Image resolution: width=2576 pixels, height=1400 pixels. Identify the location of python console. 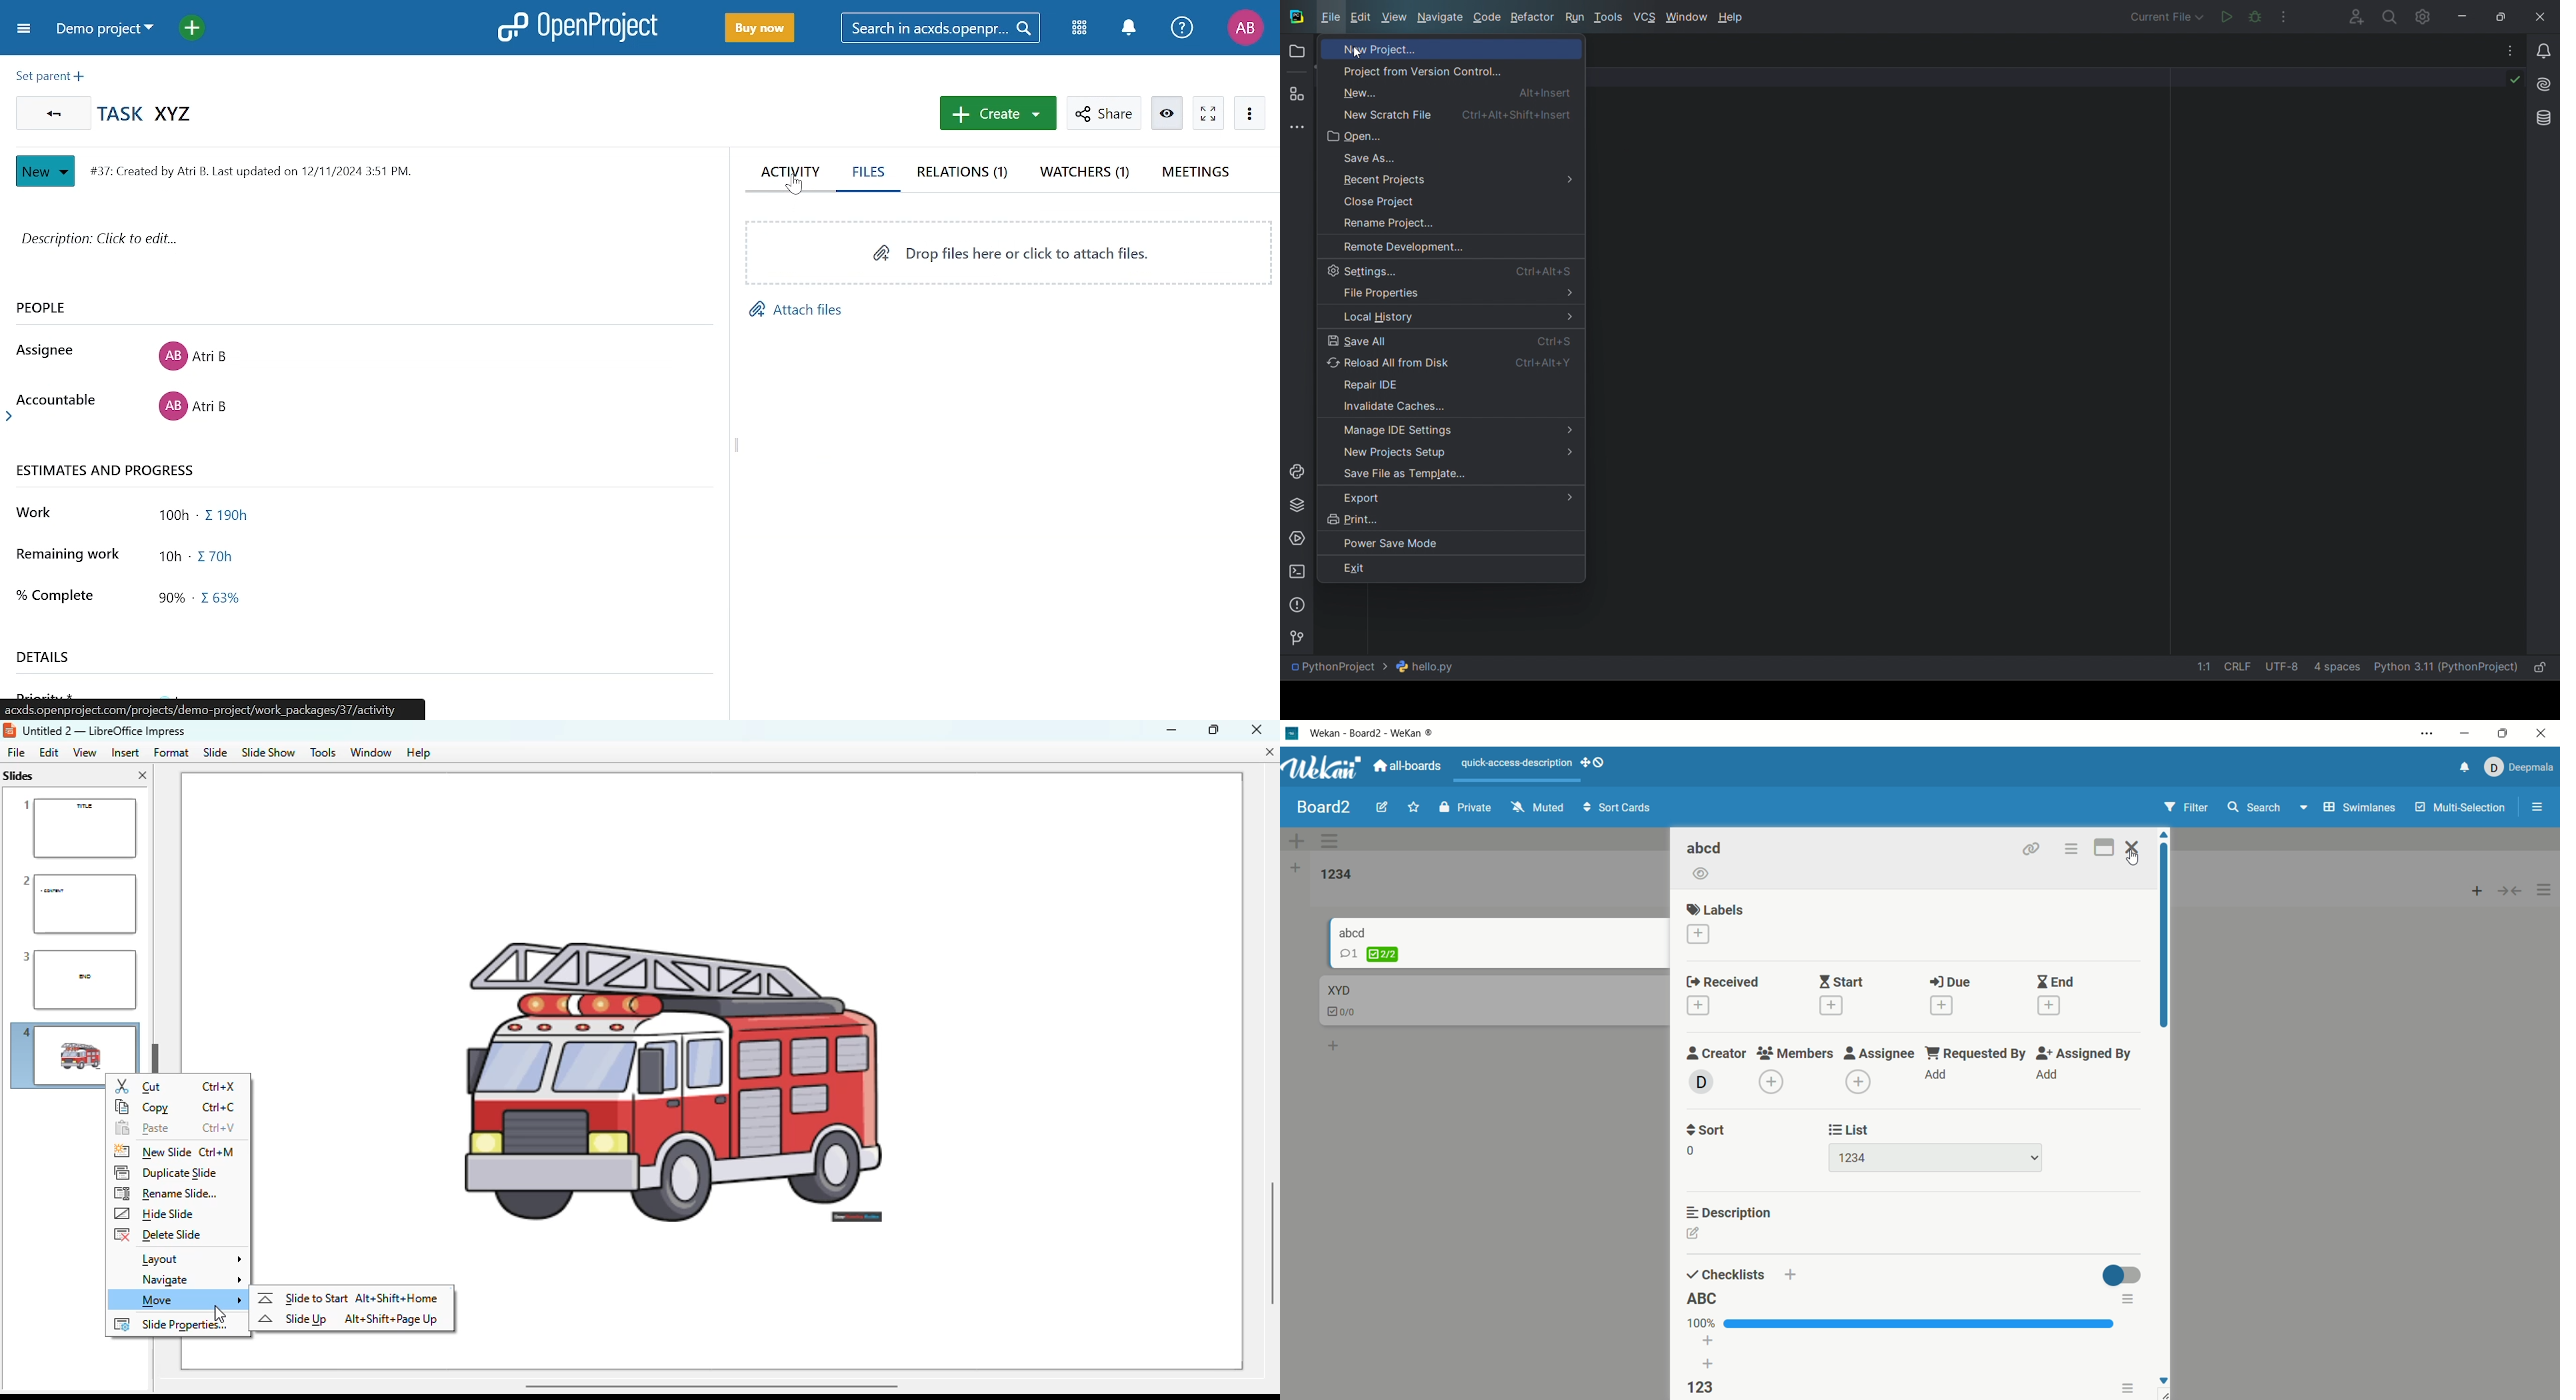
(1297, 472).